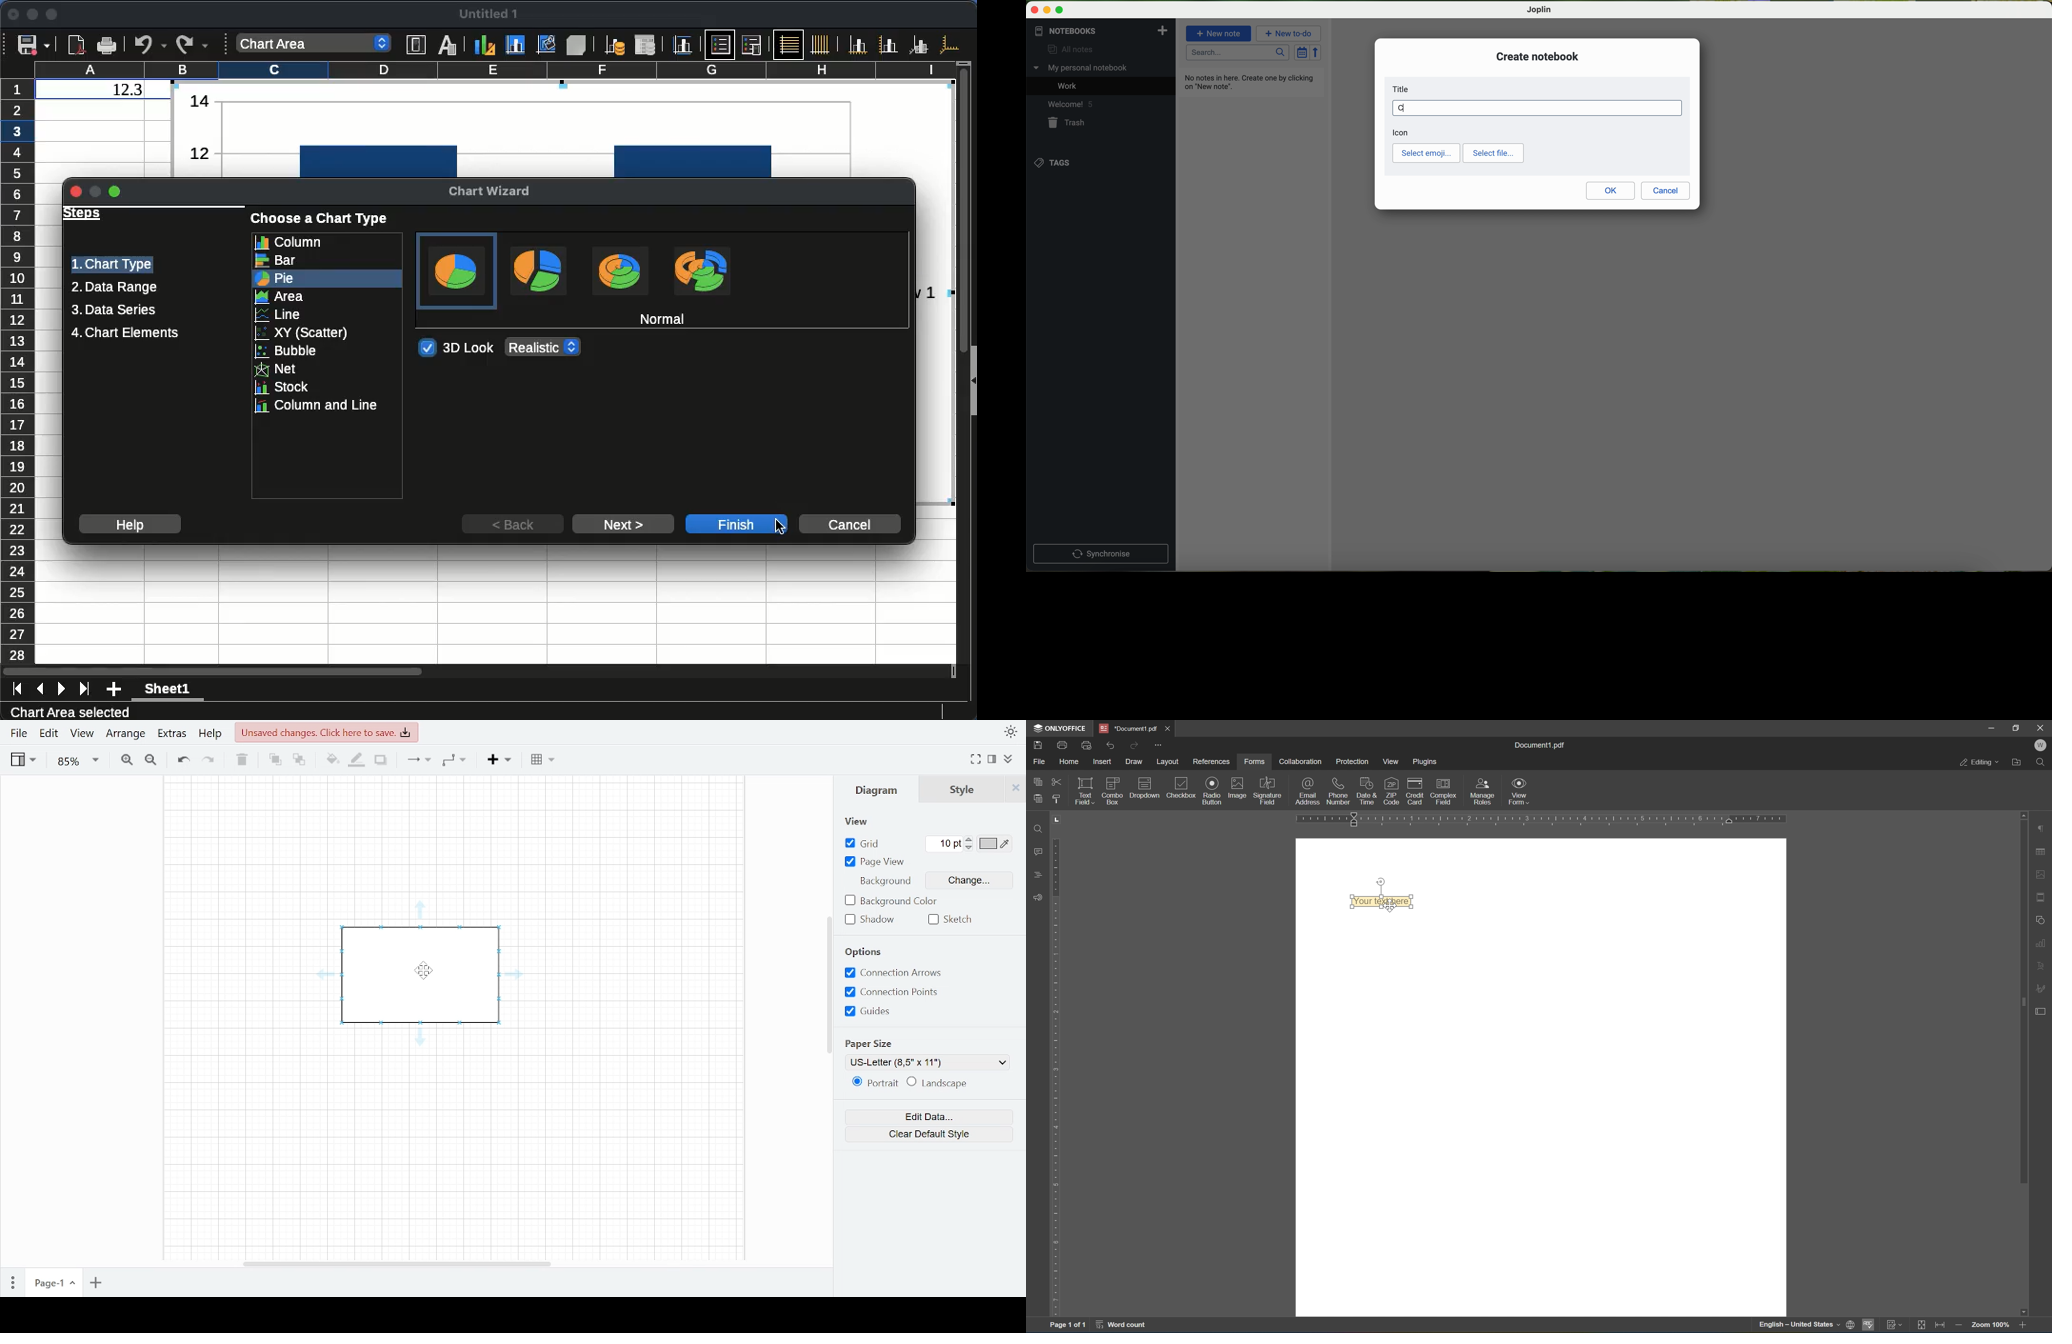 Image resolution: width=2072 pixels, height=1344 pixels. Describe the element at coordinates (2041, 827) in the screenshot. I see `paragraph settings` at that location.